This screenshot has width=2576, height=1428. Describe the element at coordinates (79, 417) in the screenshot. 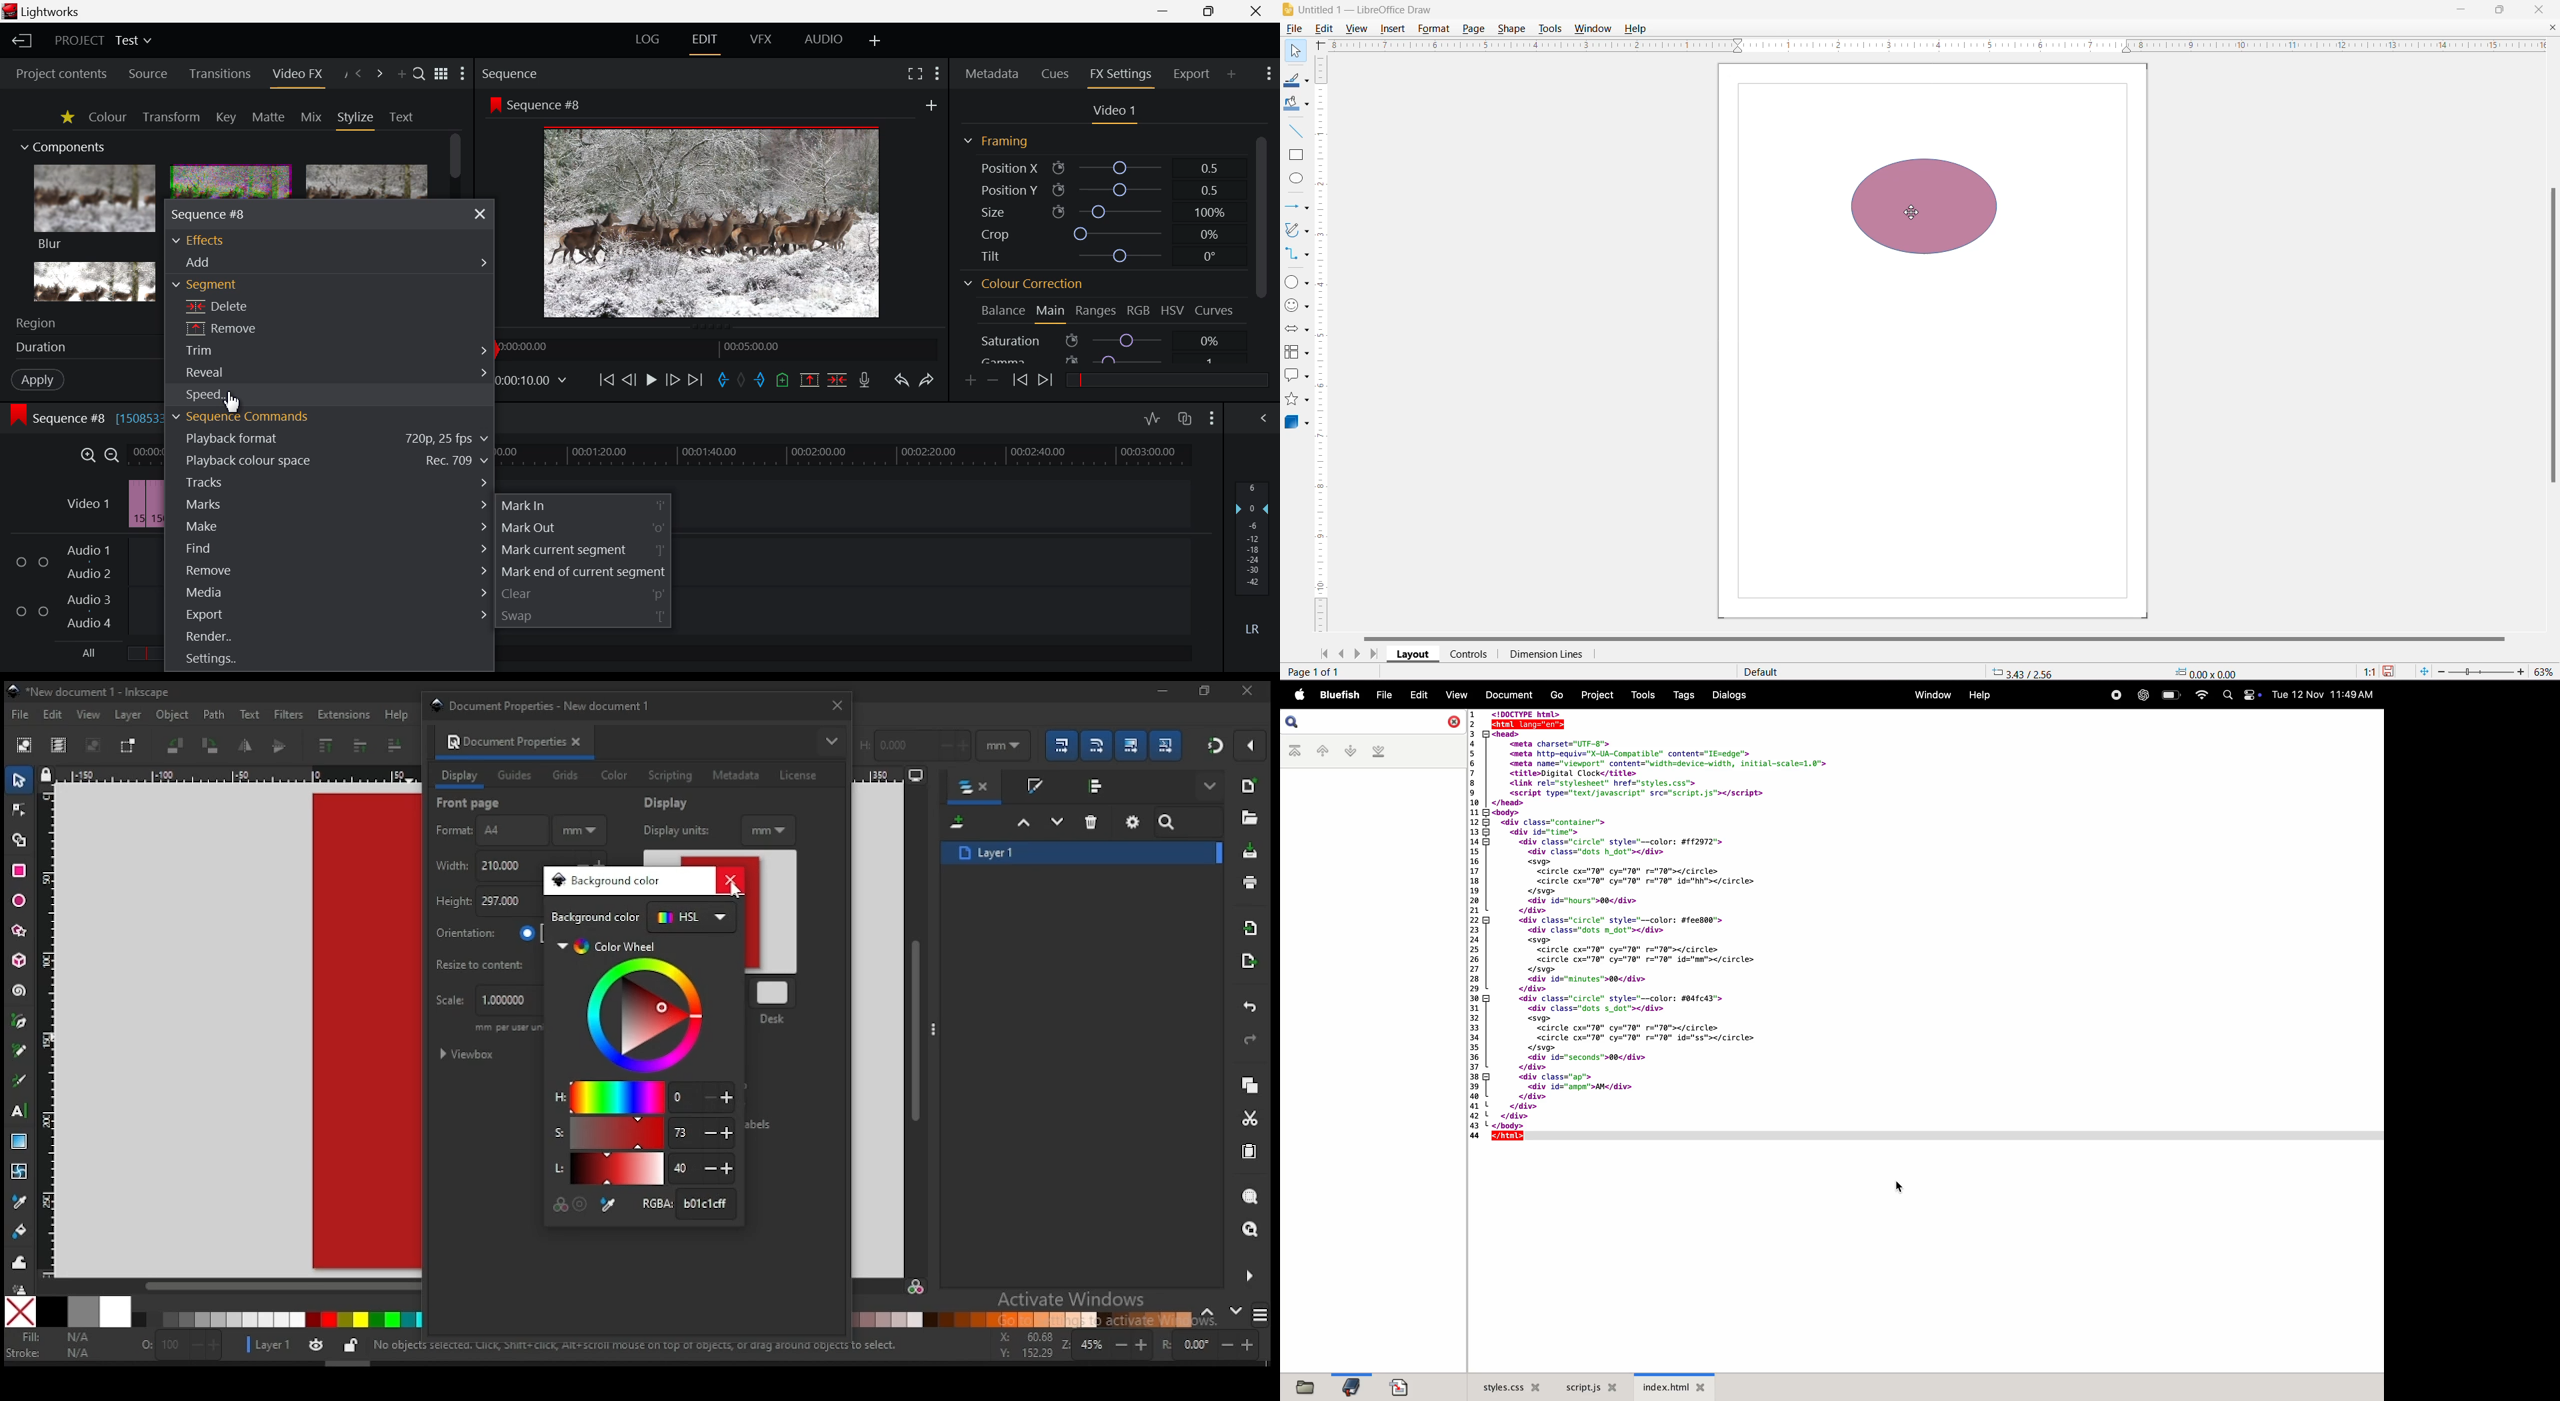

I see `Sequence #8 [1508533-hd_1920_108` at that location.